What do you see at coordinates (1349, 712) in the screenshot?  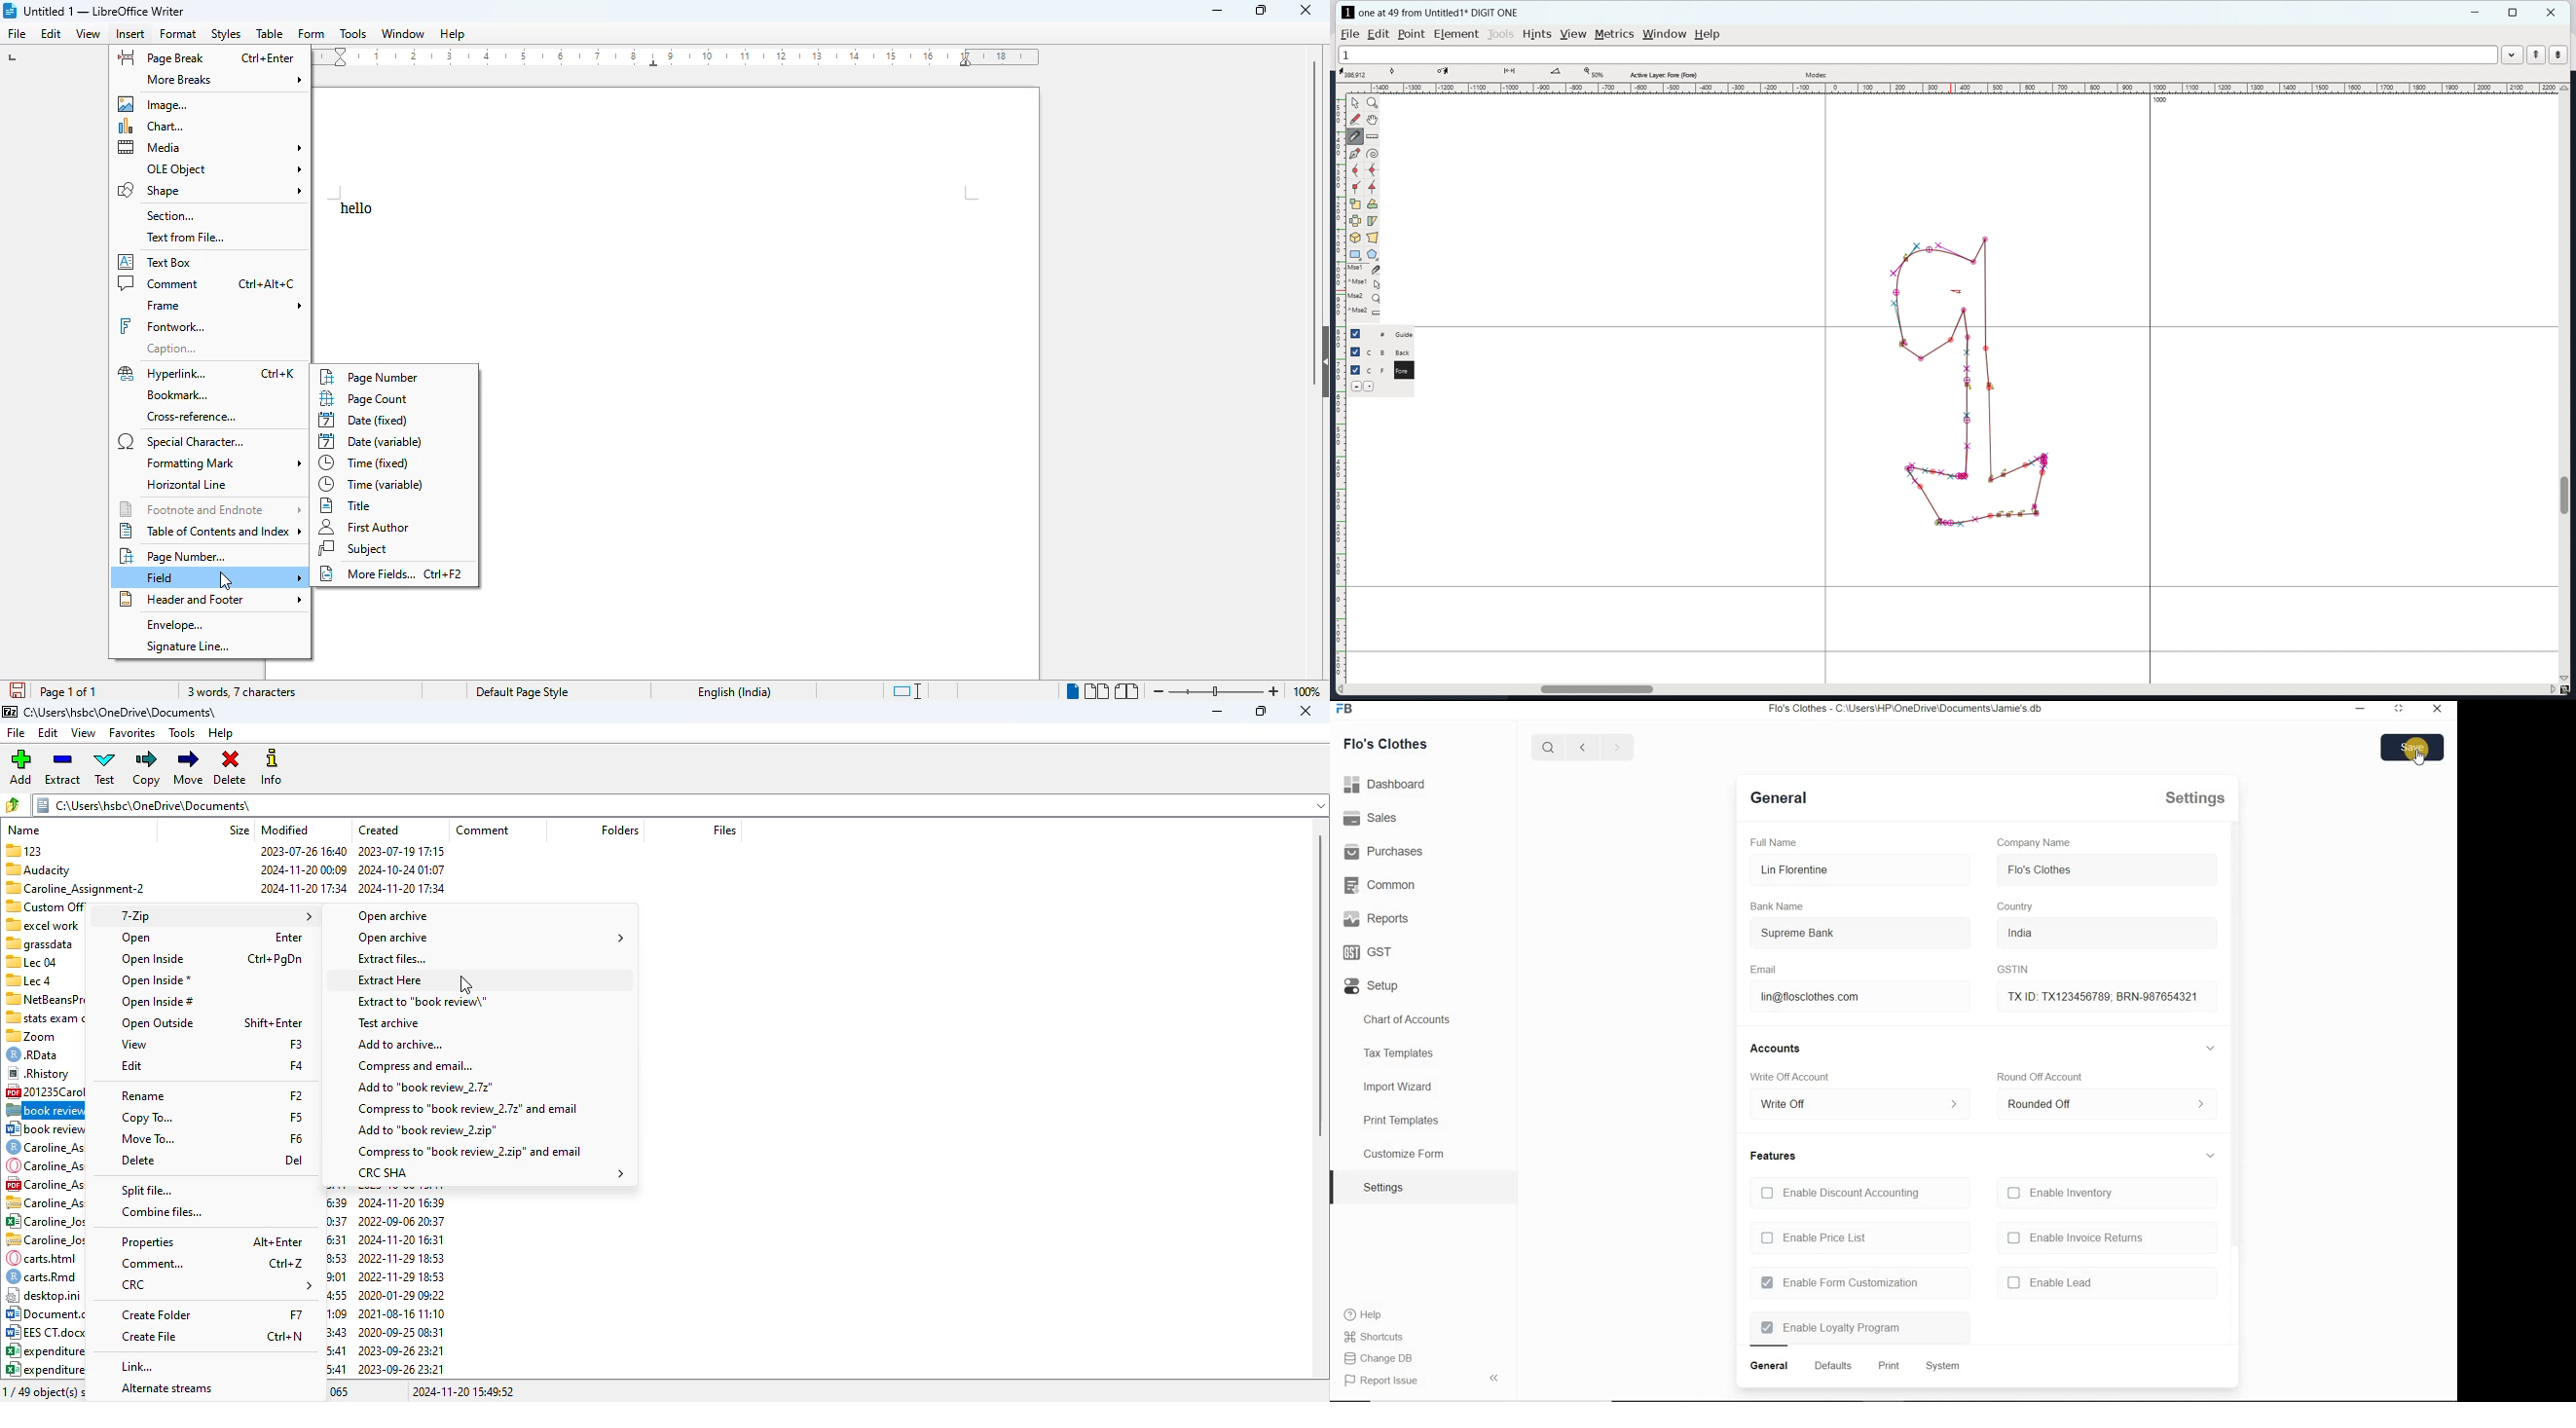 I see `icon` at bounding box center [1349, 712].